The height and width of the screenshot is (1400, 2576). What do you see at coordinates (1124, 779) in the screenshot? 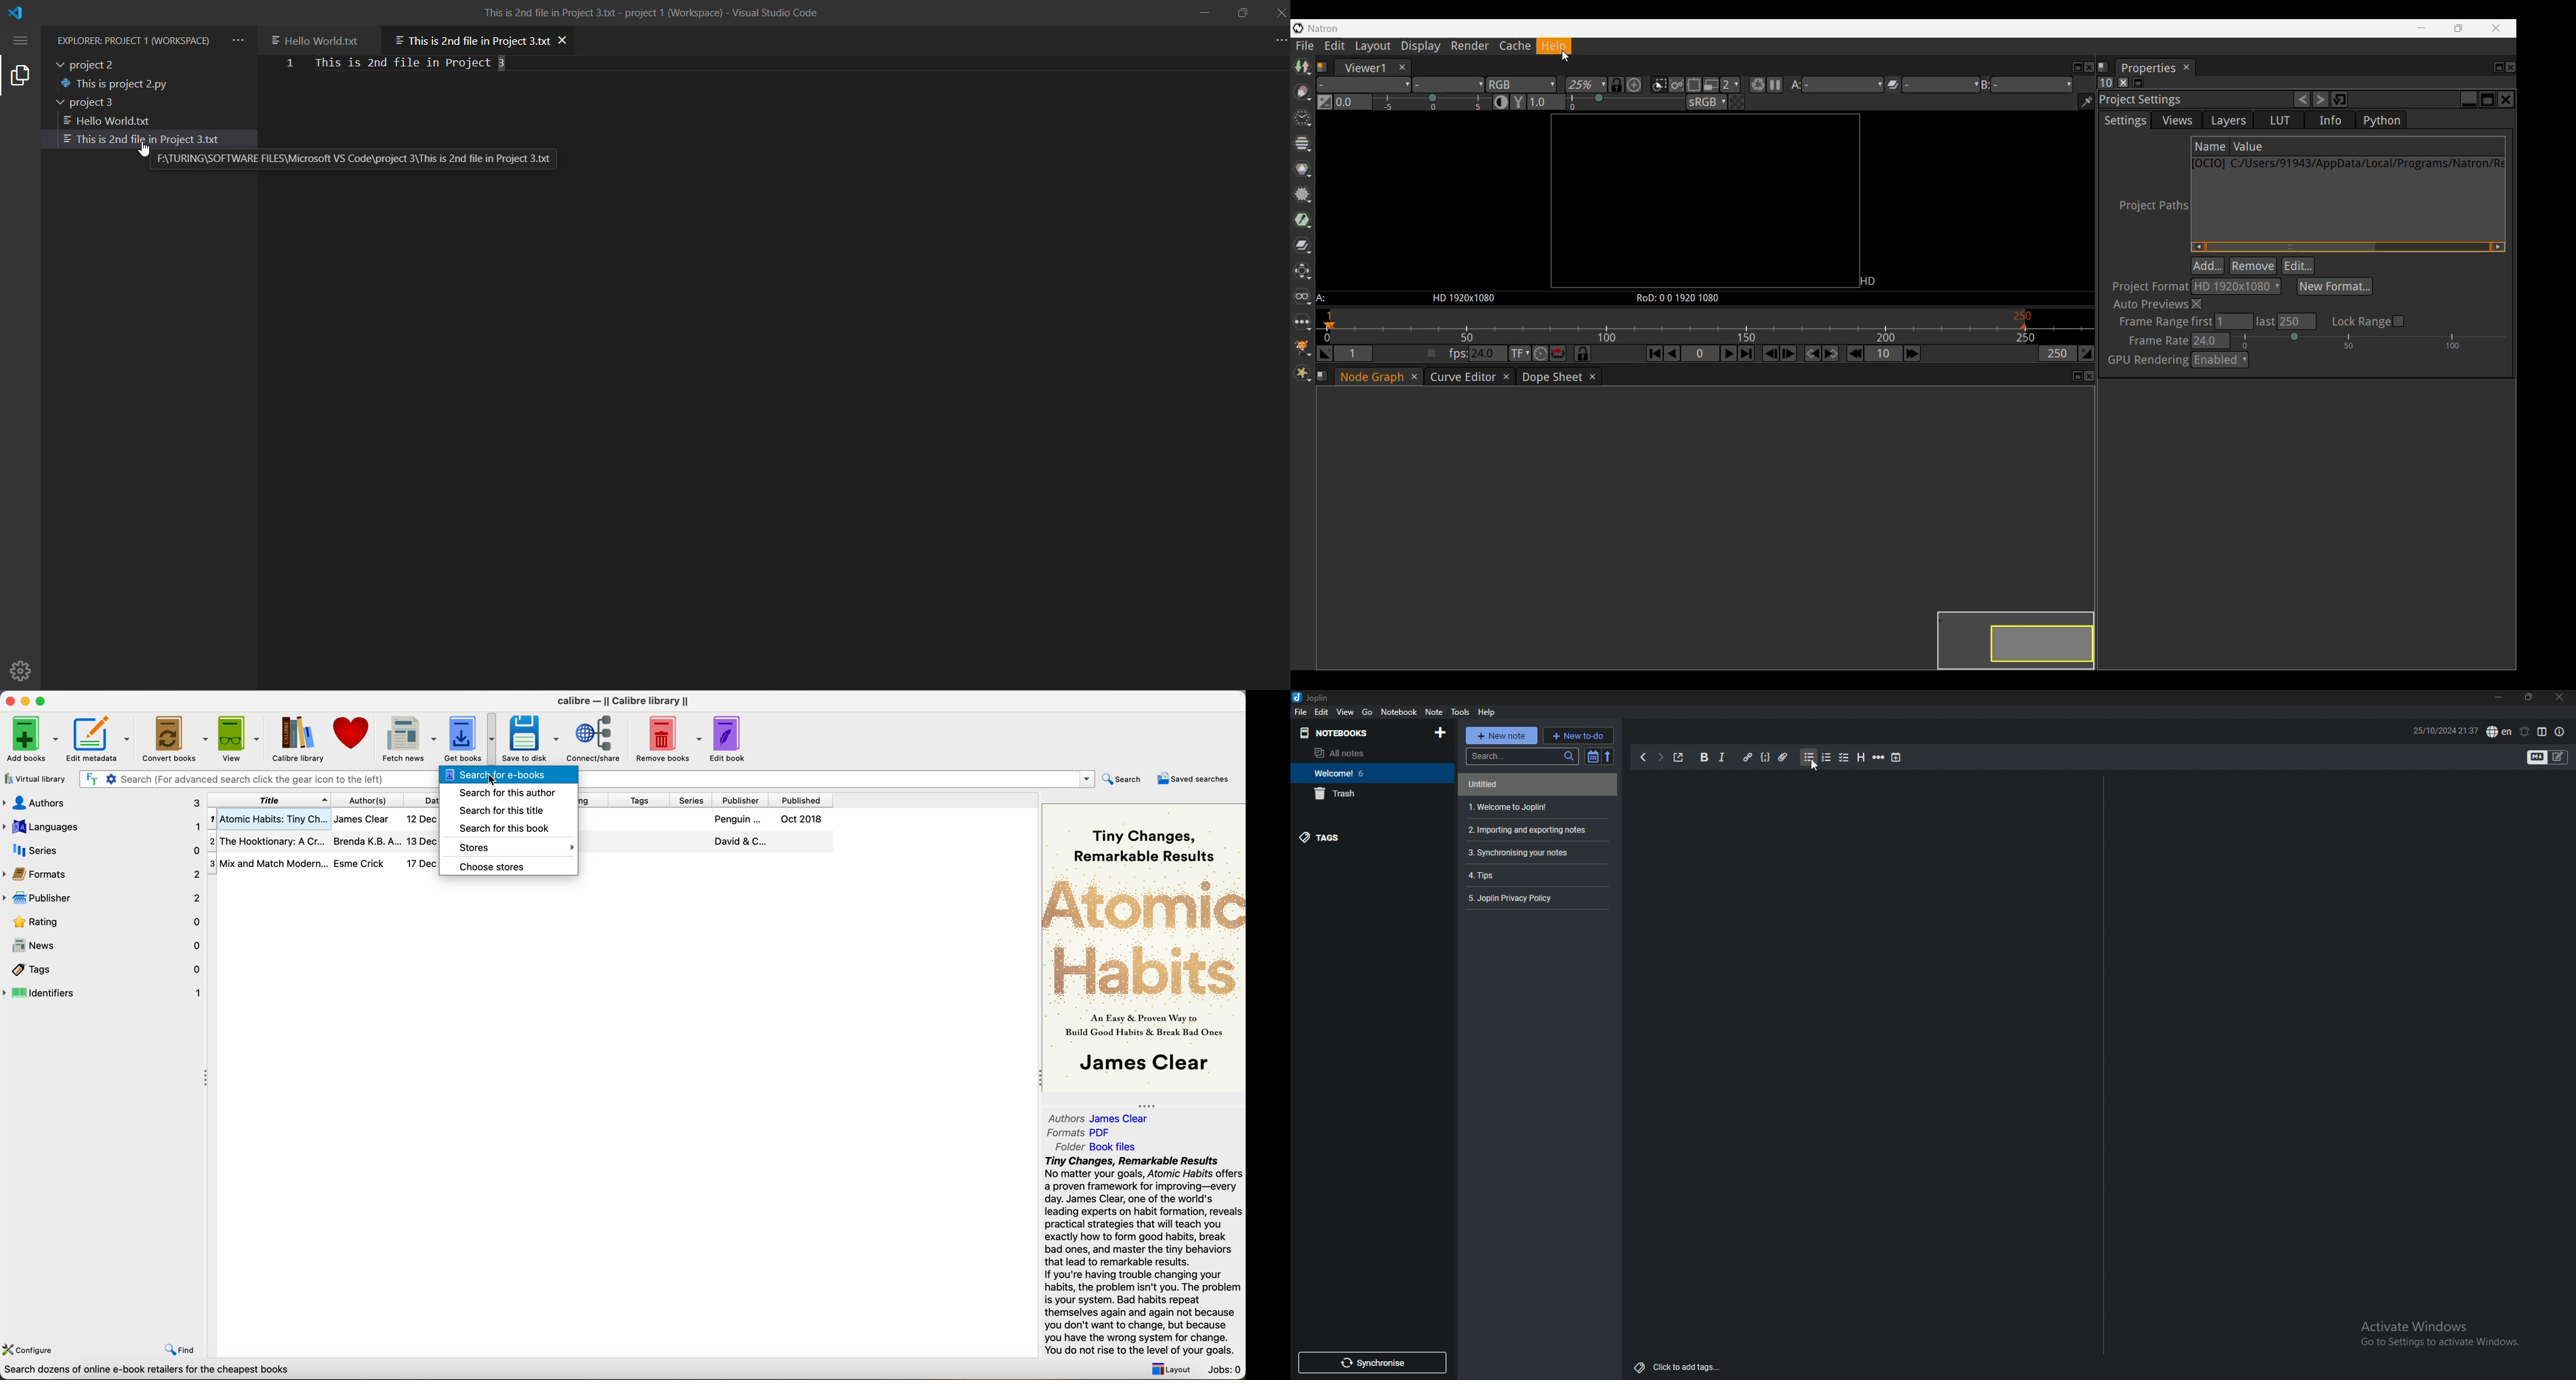
I see `search` at bounding box center [1124, 779].